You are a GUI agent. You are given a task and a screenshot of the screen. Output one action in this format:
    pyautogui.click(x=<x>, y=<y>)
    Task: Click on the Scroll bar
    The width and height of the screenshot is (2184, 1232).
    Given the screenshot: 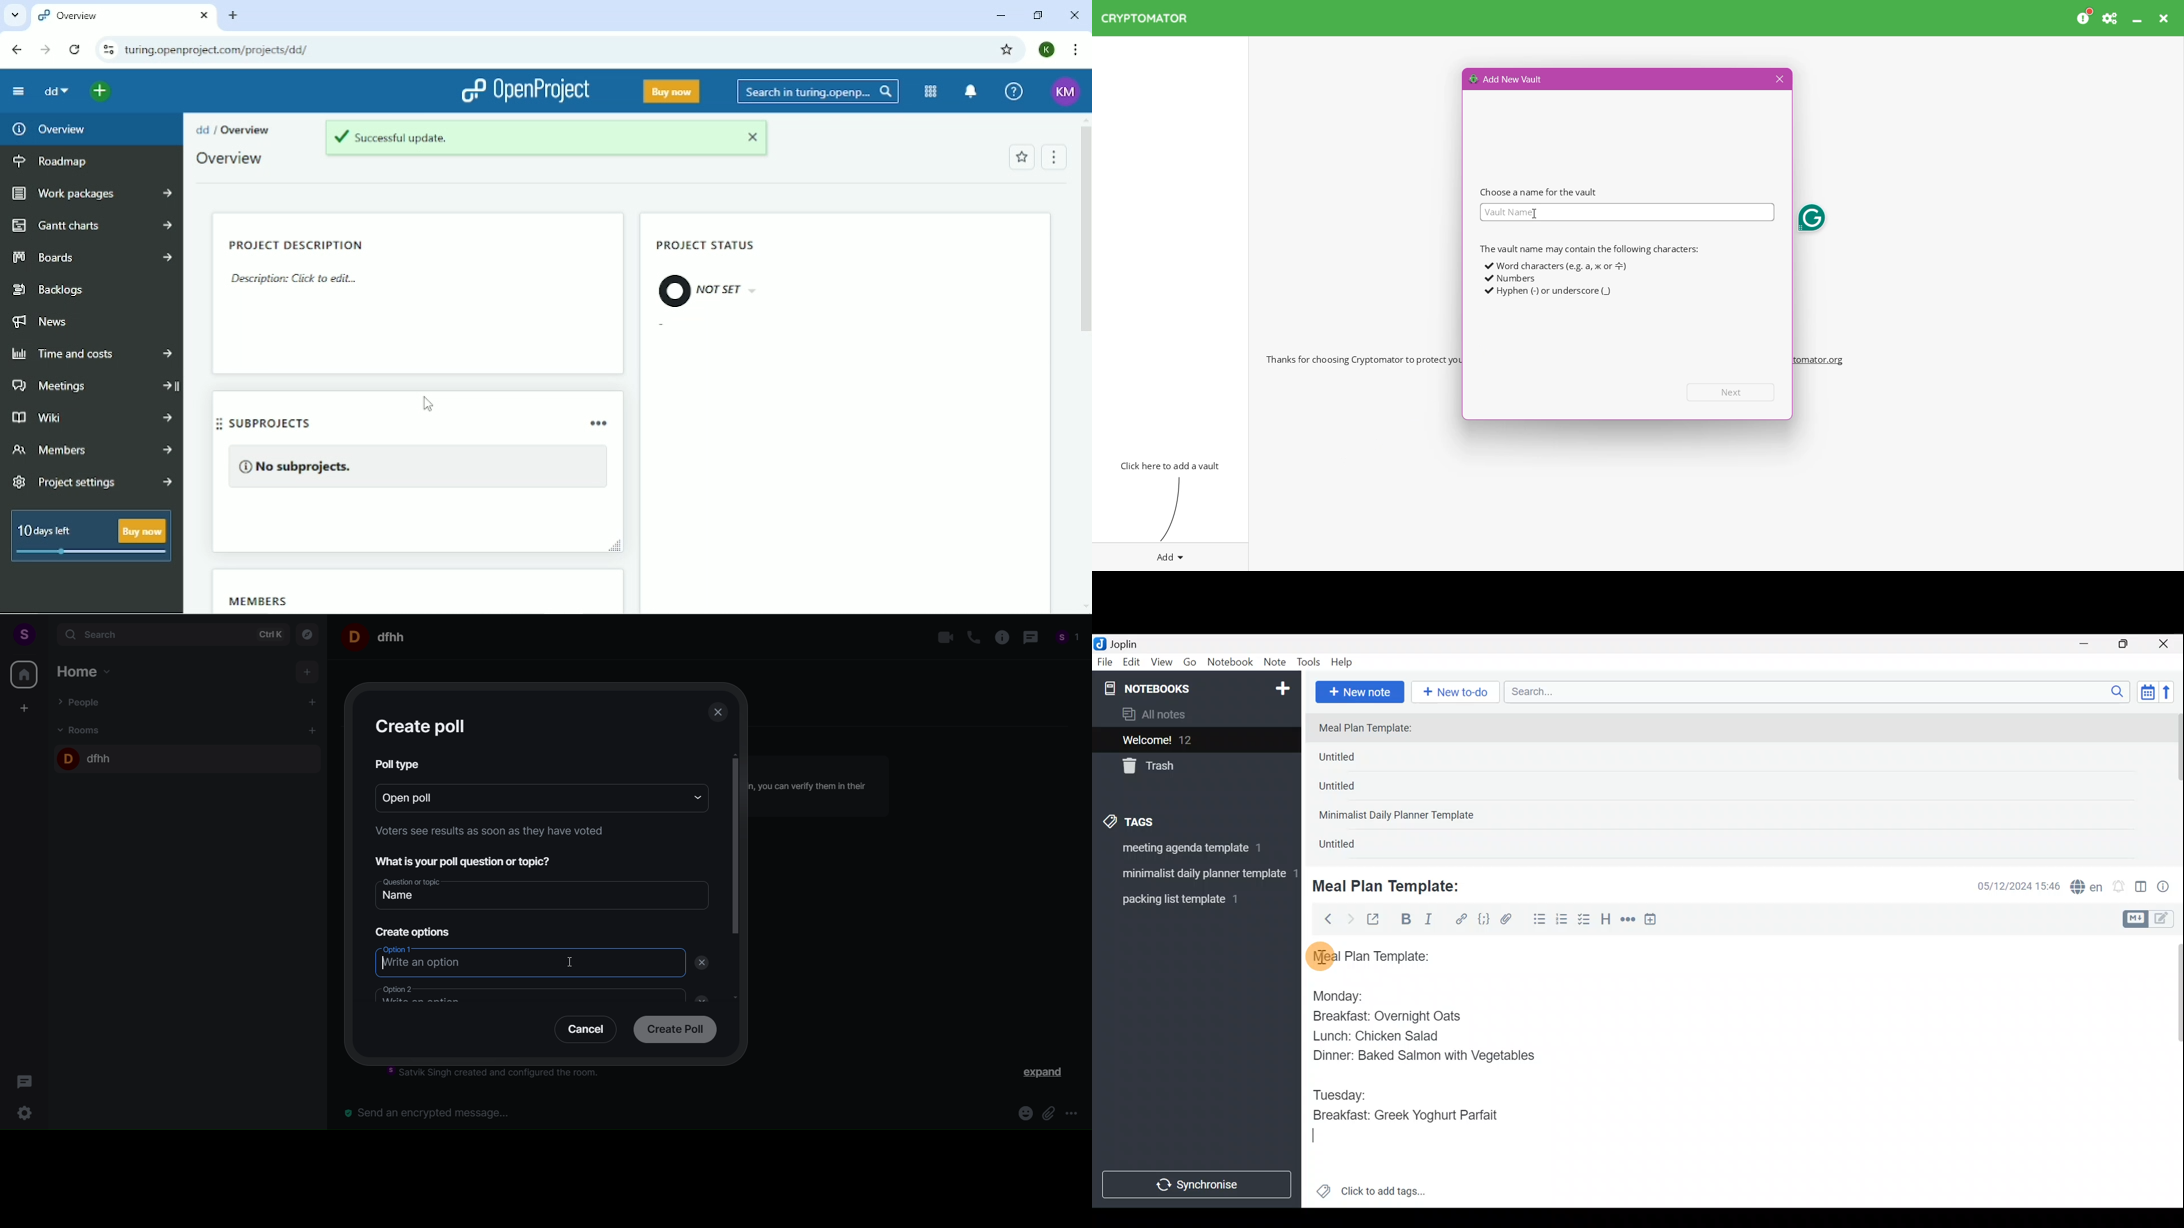 What is the action you would take?
    pyautogui.click(x=736, y=901)
    